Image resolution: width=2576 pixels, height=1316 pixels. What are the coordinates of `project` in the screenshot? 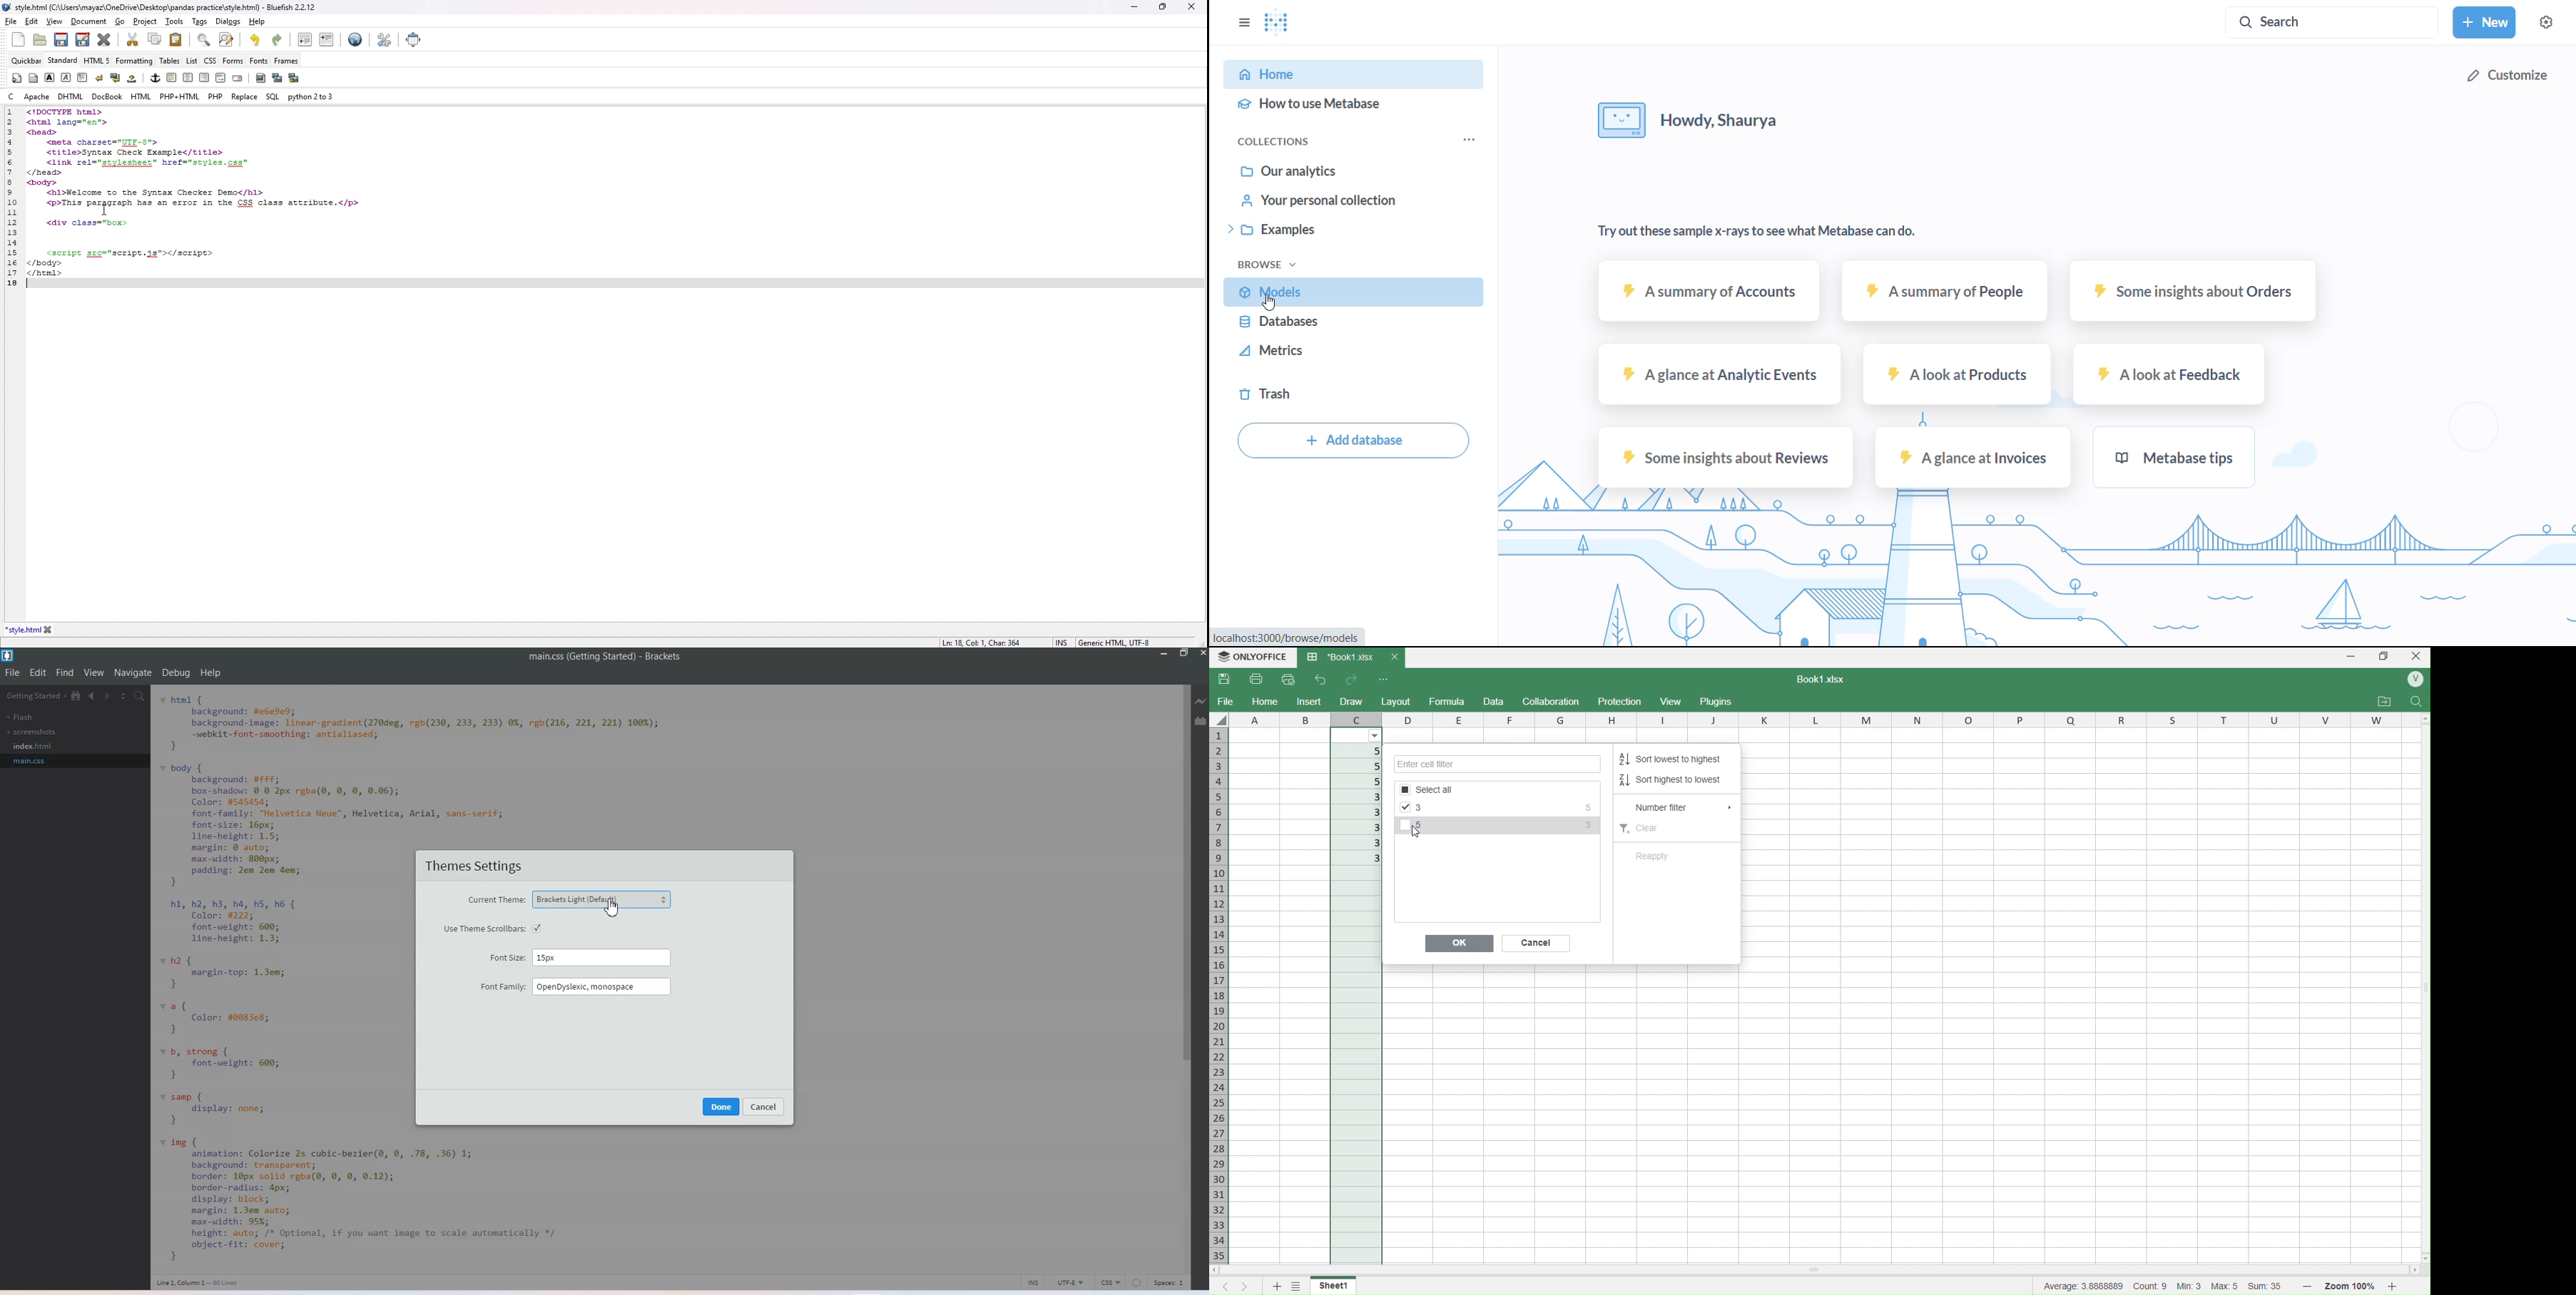 It's located at (144, 21).